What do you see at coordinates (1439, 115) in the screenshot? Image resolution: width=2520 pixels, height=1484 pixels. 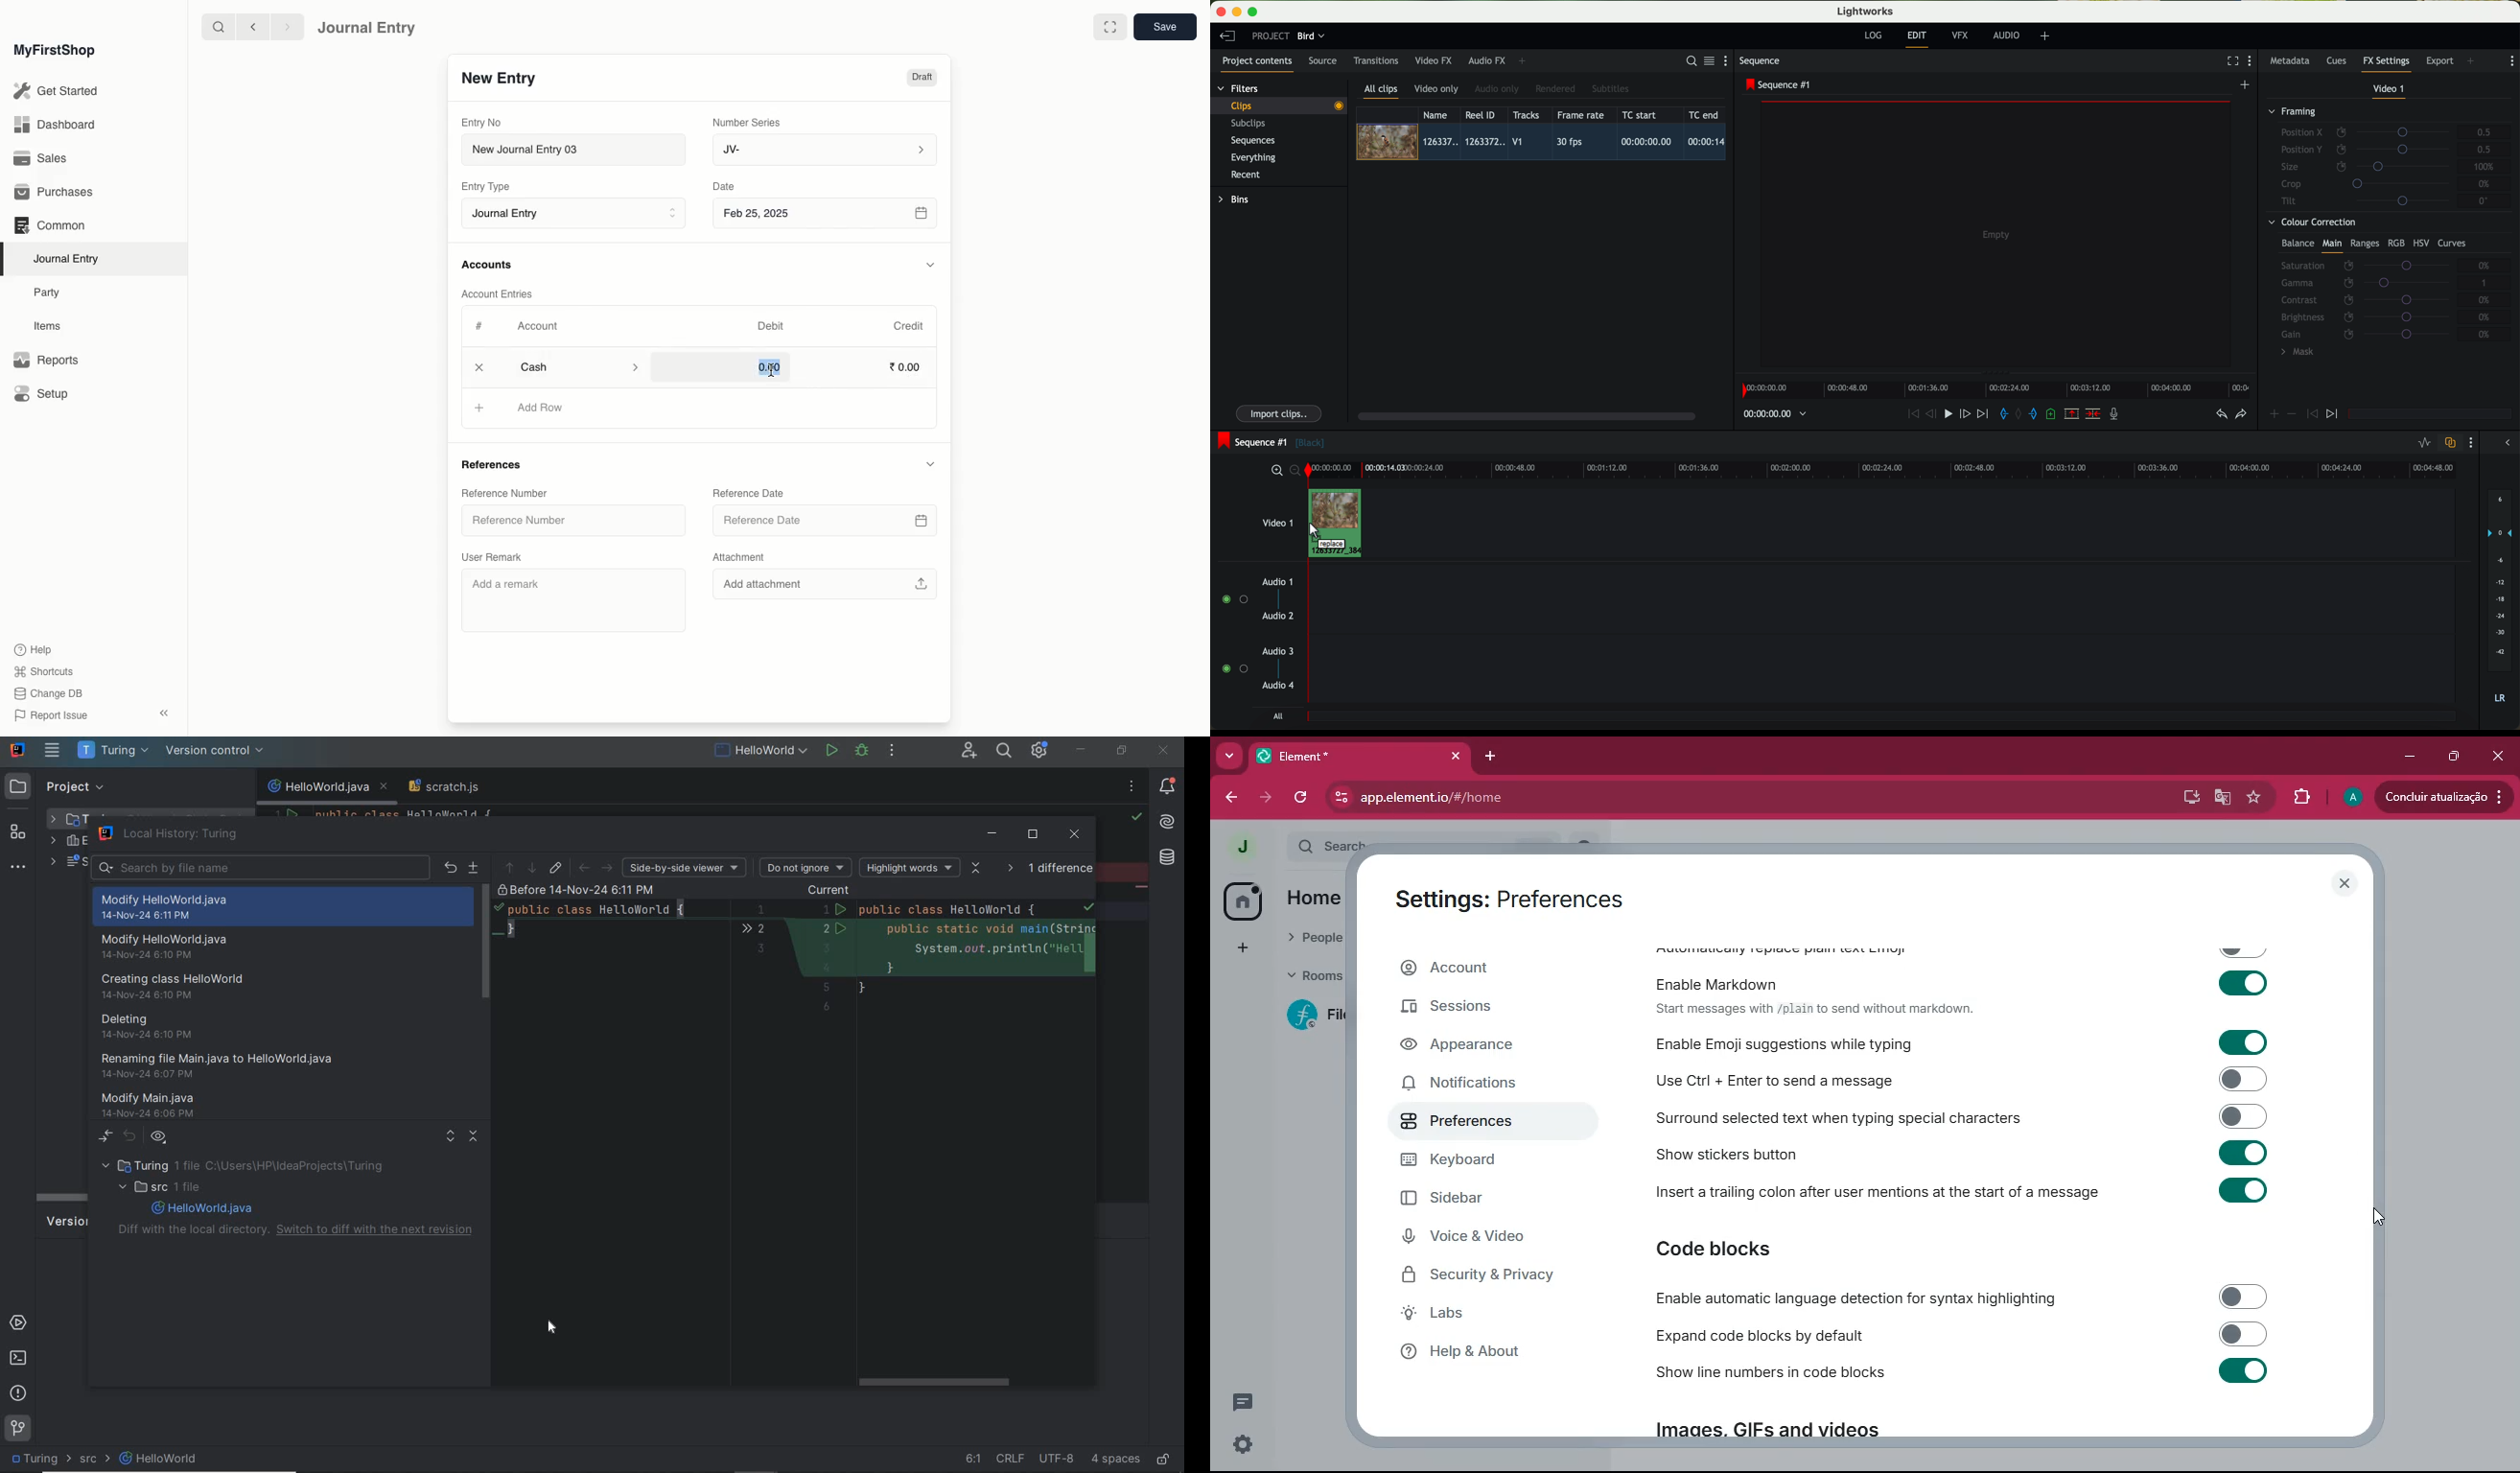 I see `name` at bounding box center [1439, 115].